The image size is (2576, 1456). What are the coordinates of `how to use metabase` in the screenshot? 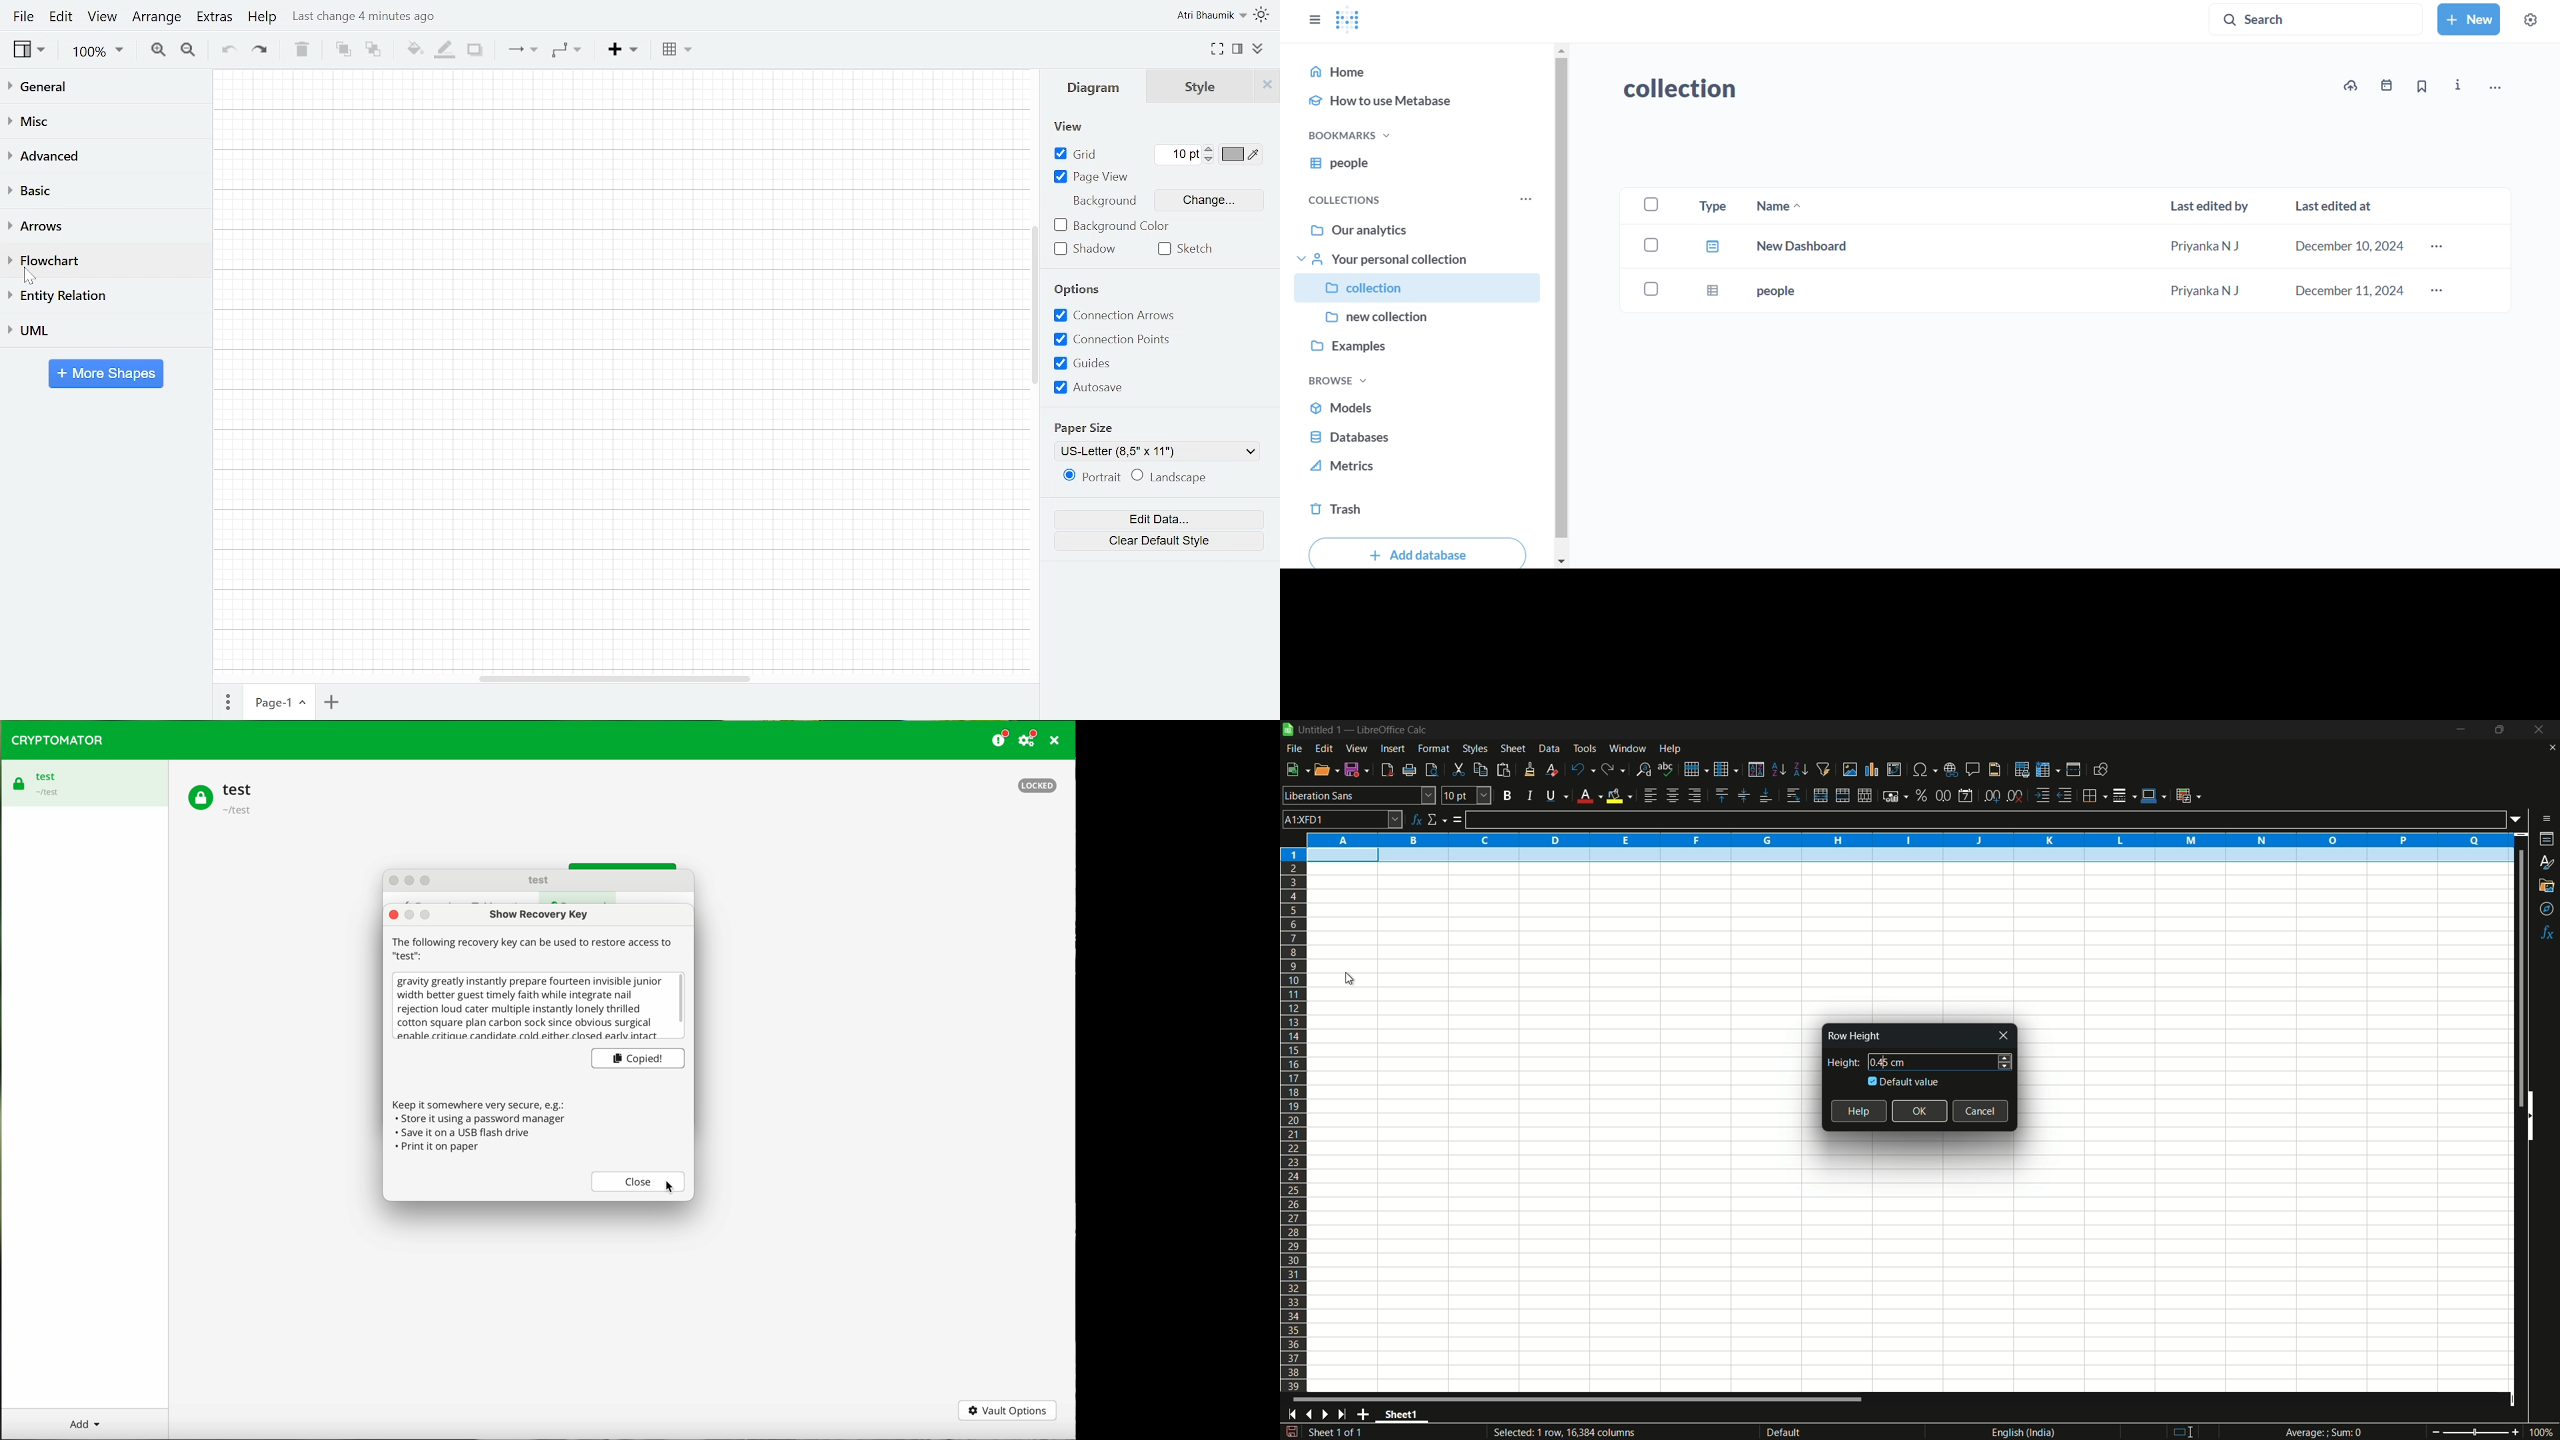 It's located at (1417, 100).